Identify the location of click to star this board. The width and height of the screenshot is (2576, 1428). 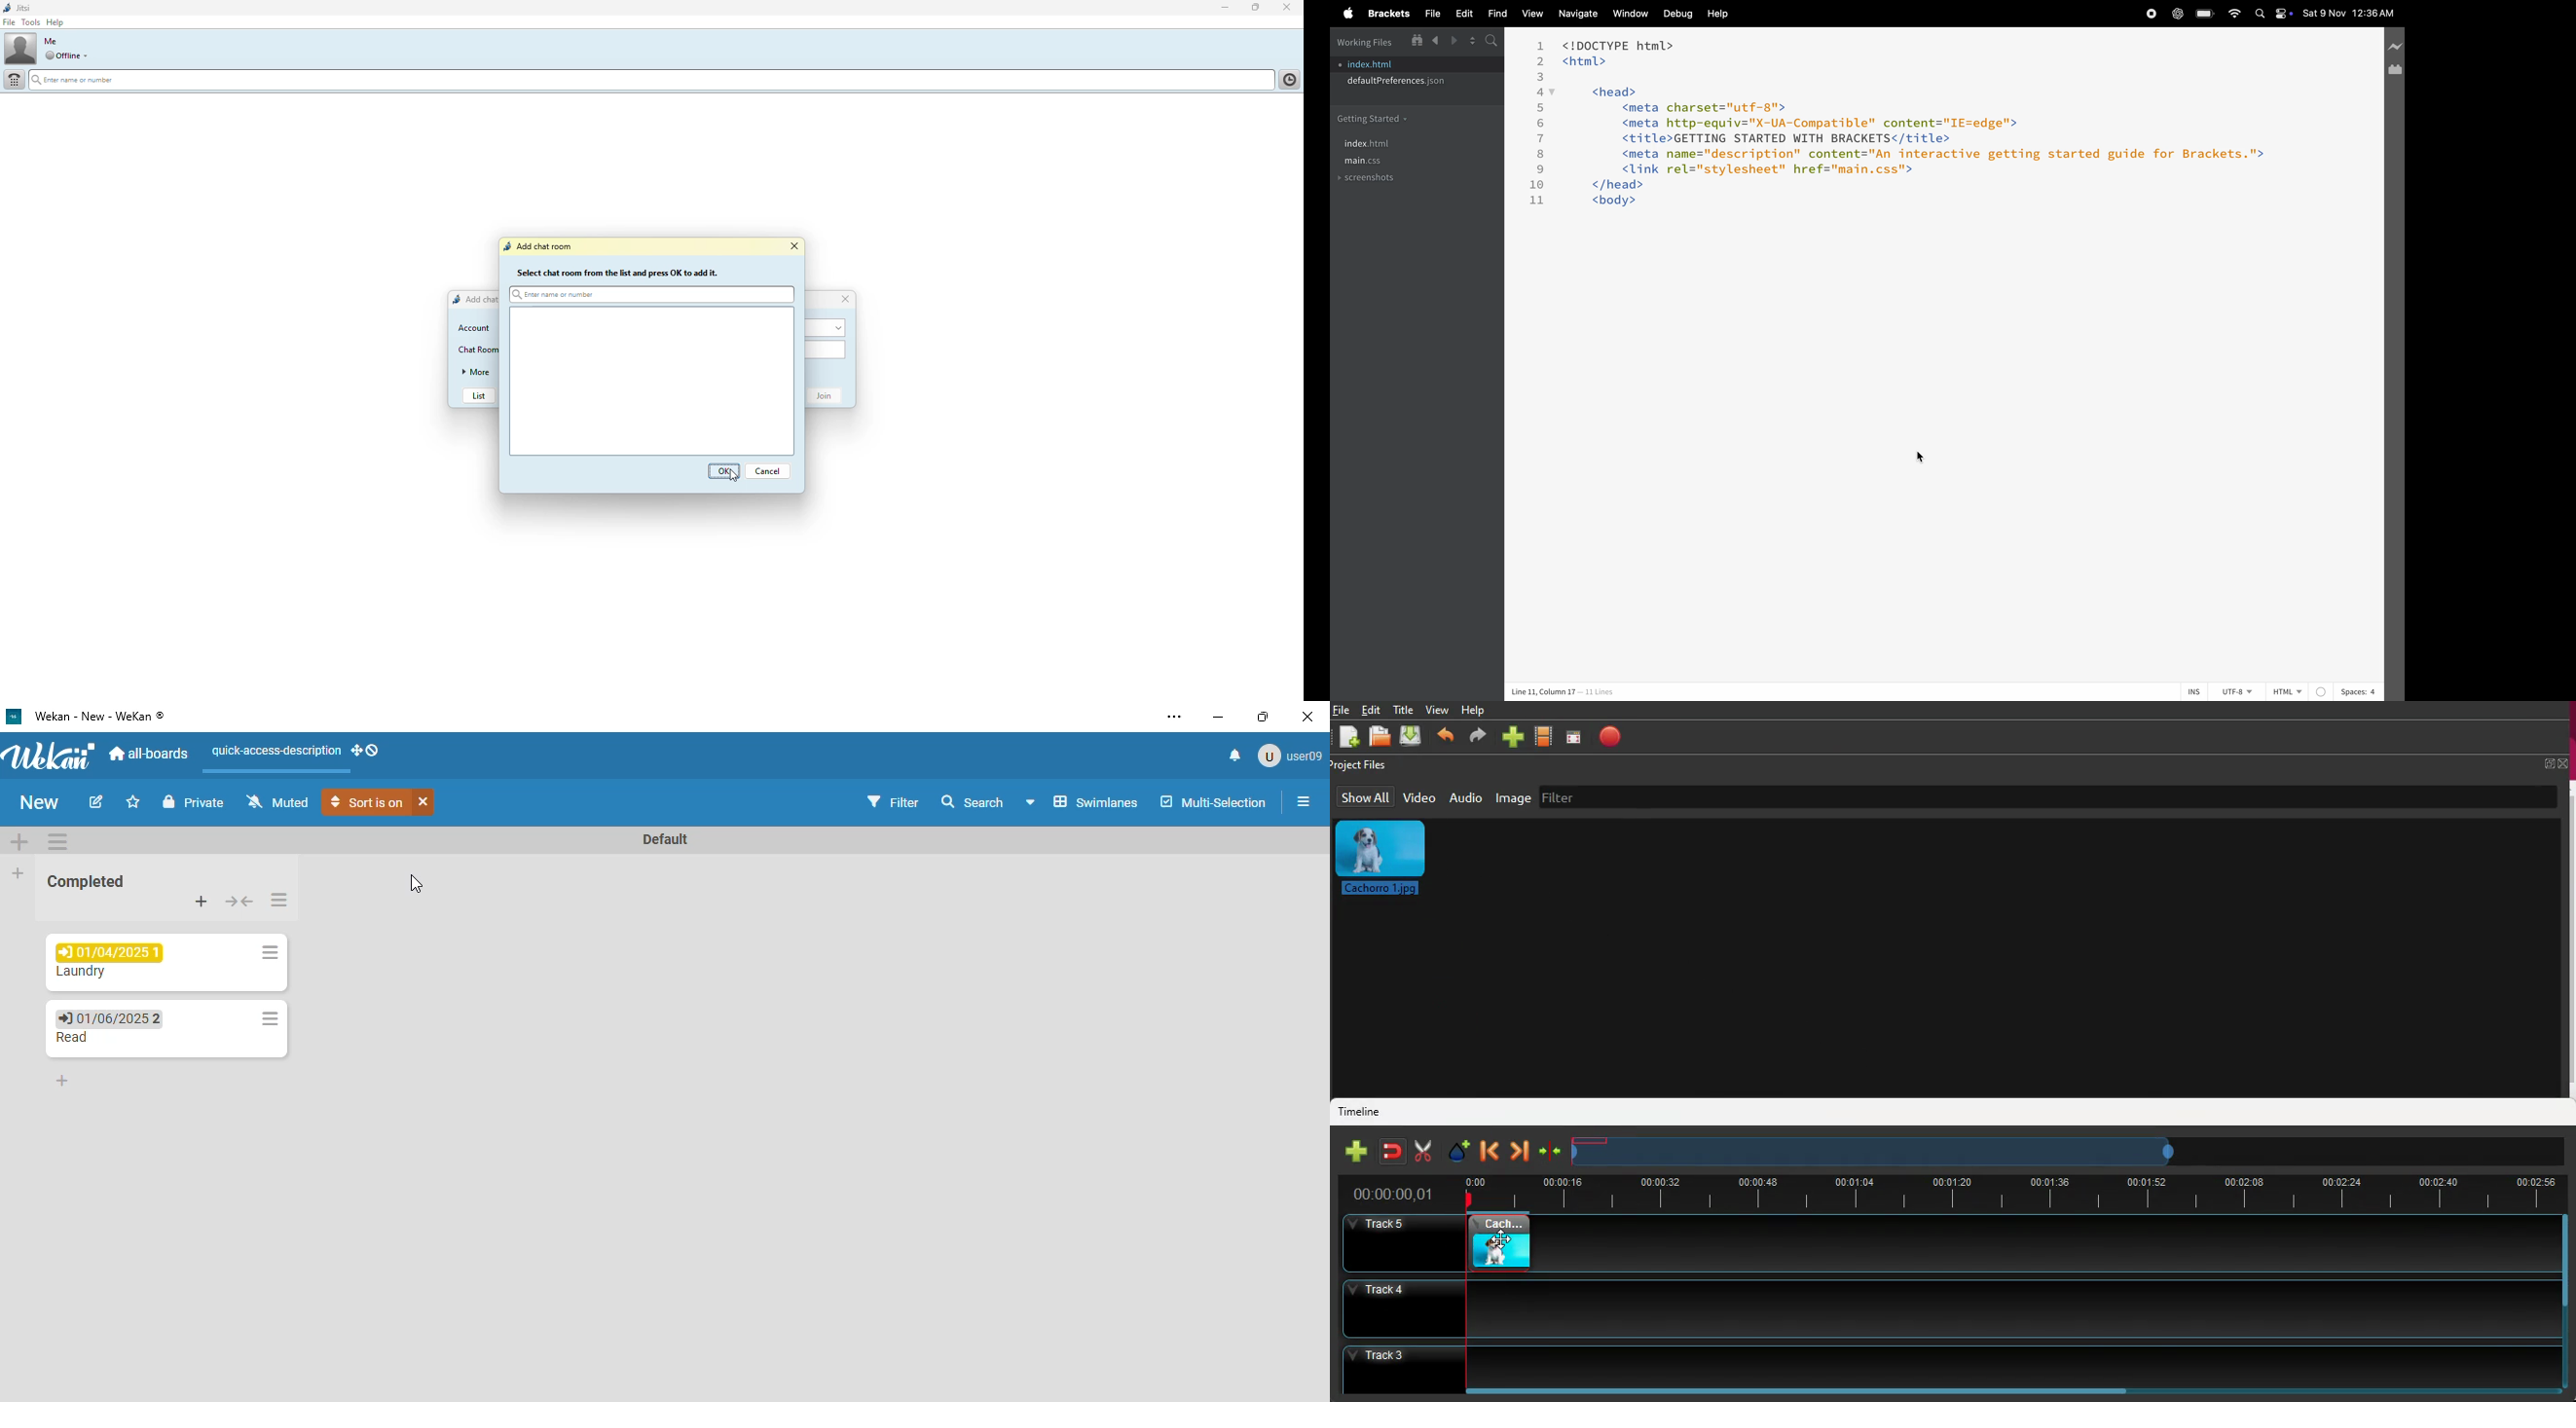
(133, 801).